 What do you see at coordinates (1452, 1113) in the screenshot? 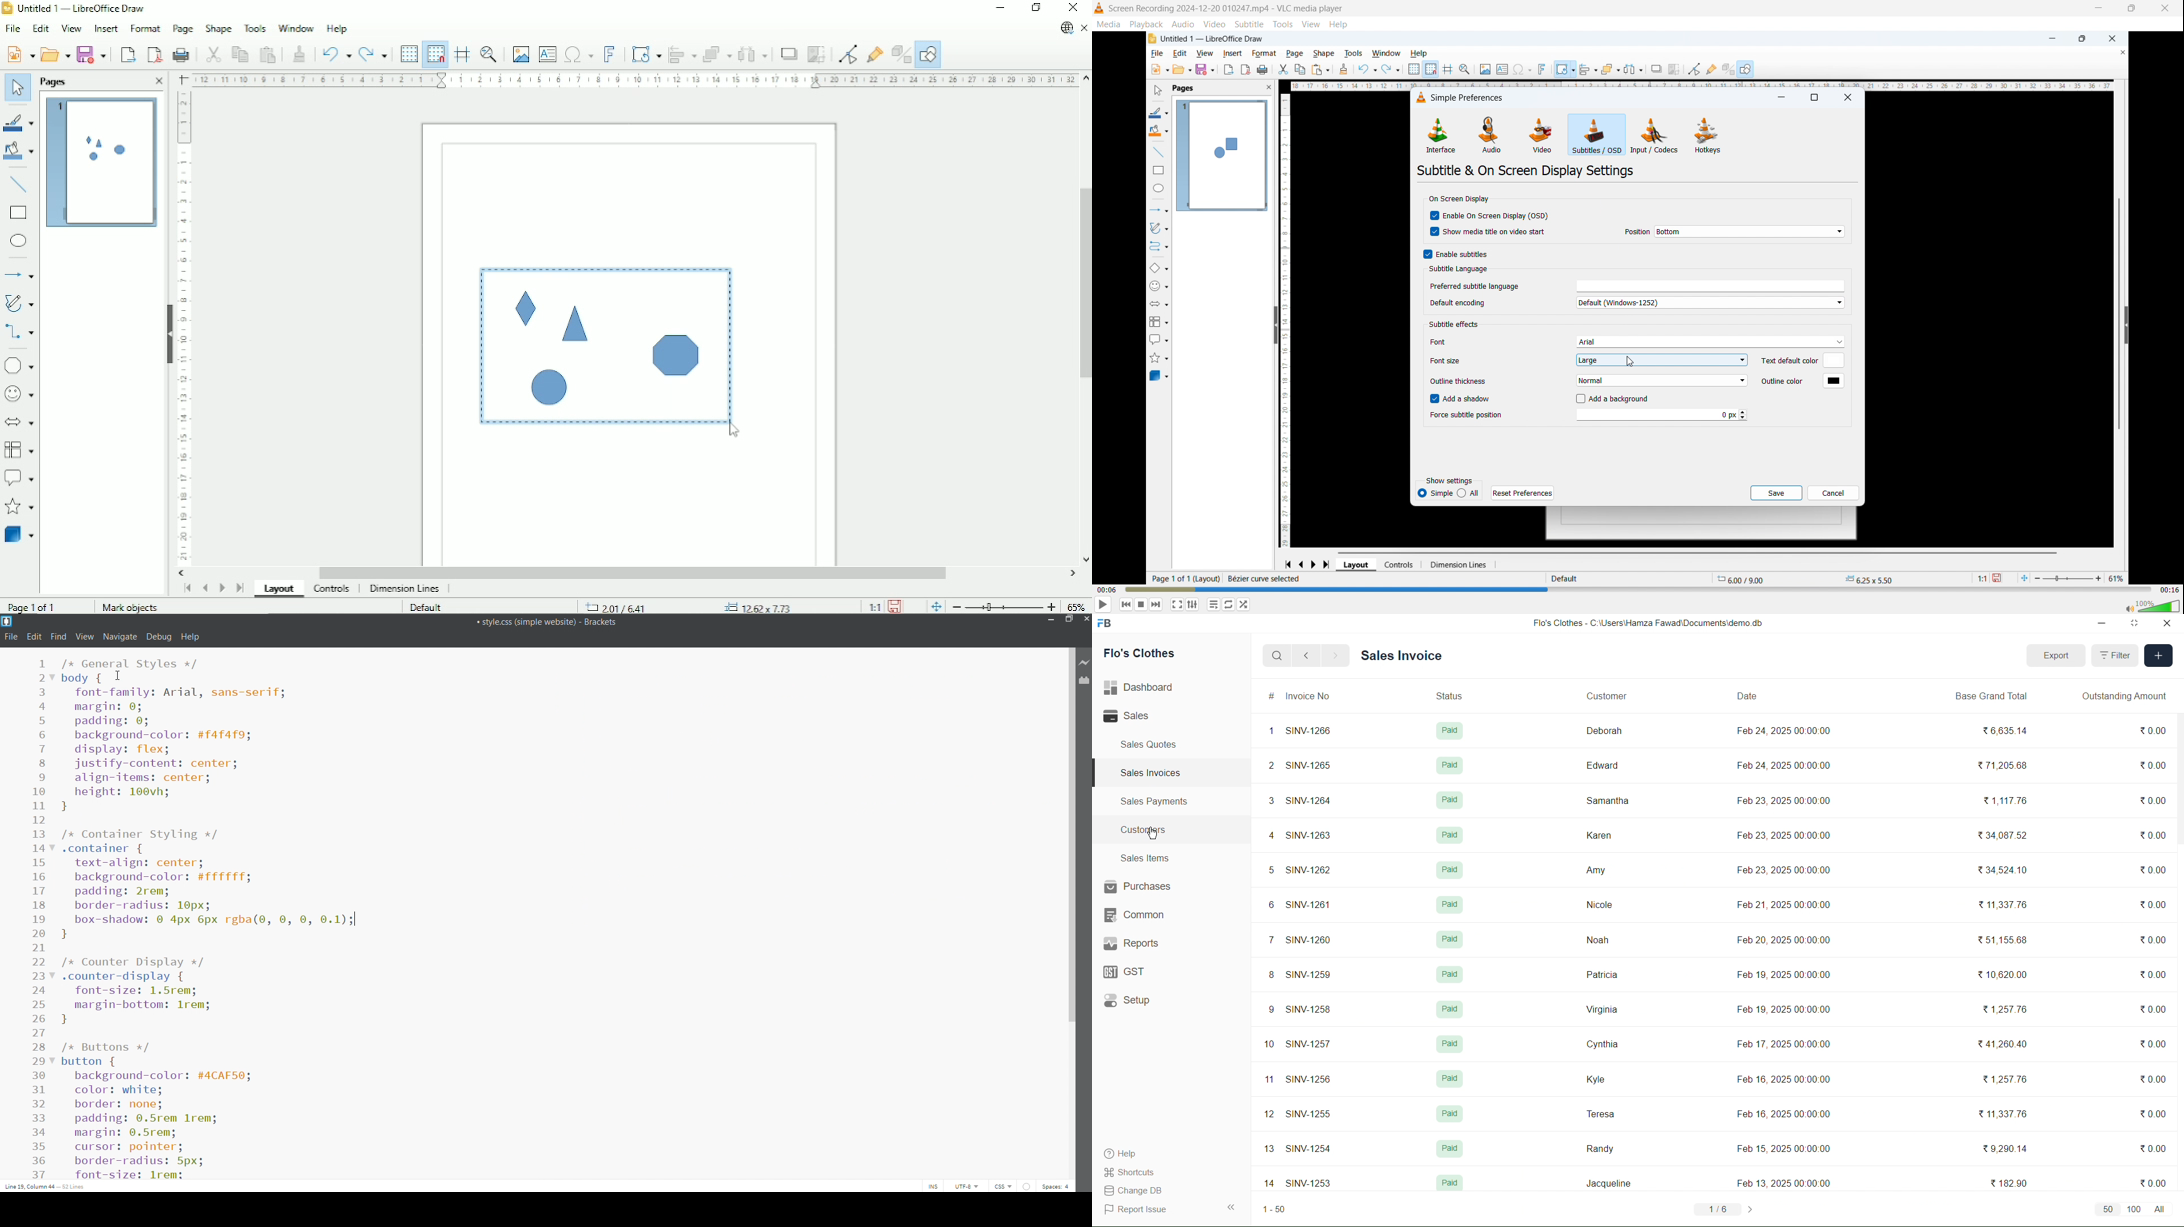
I see `Paid` at bounding box center [1452, 1113].